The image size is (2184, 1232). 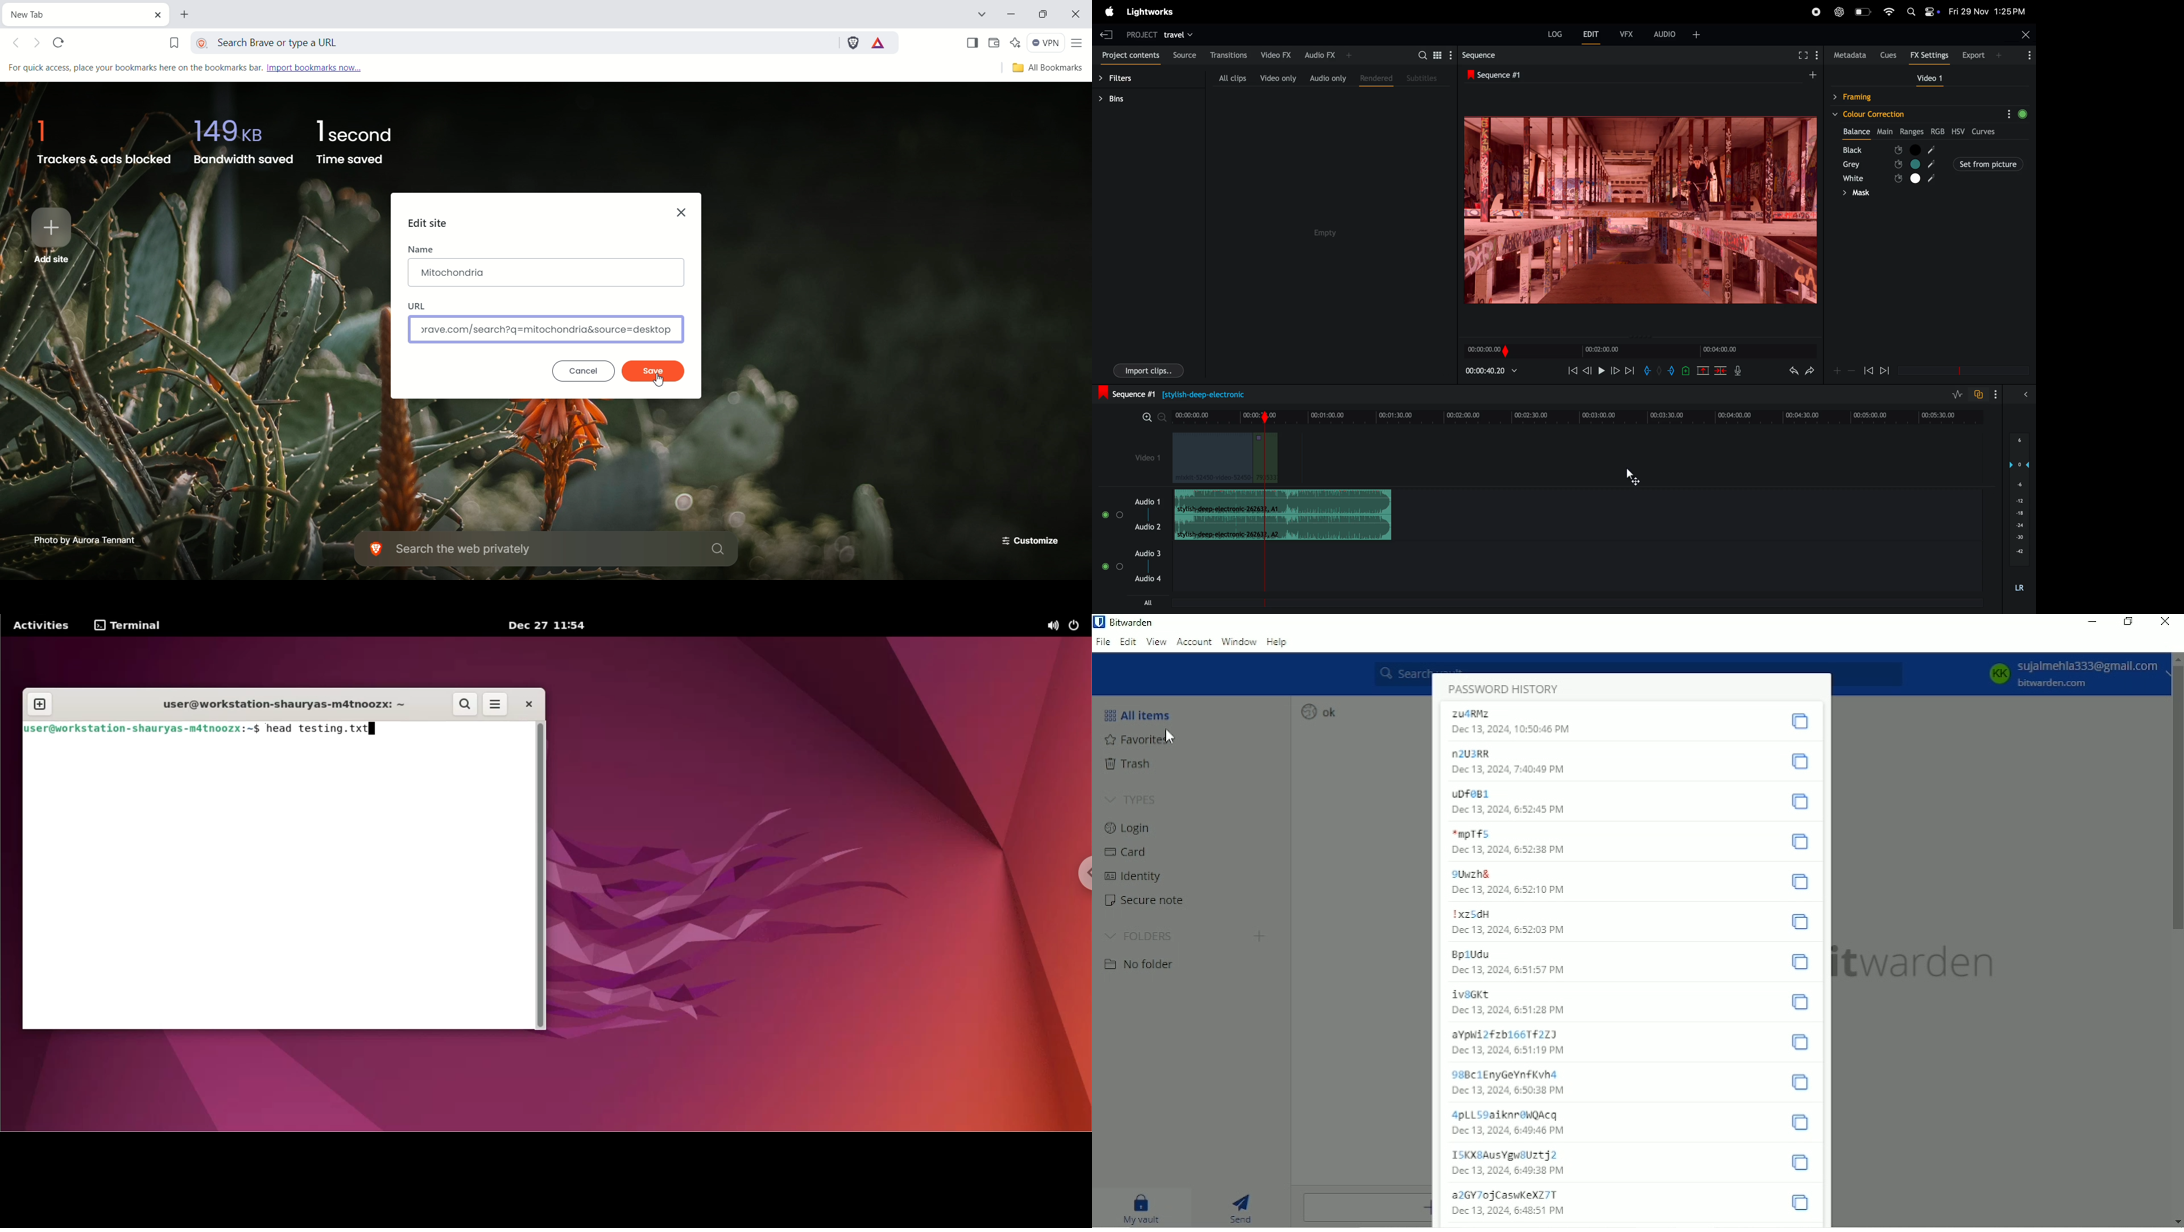 I want to click on add out mark to current position, so click(x=1671, y=372).